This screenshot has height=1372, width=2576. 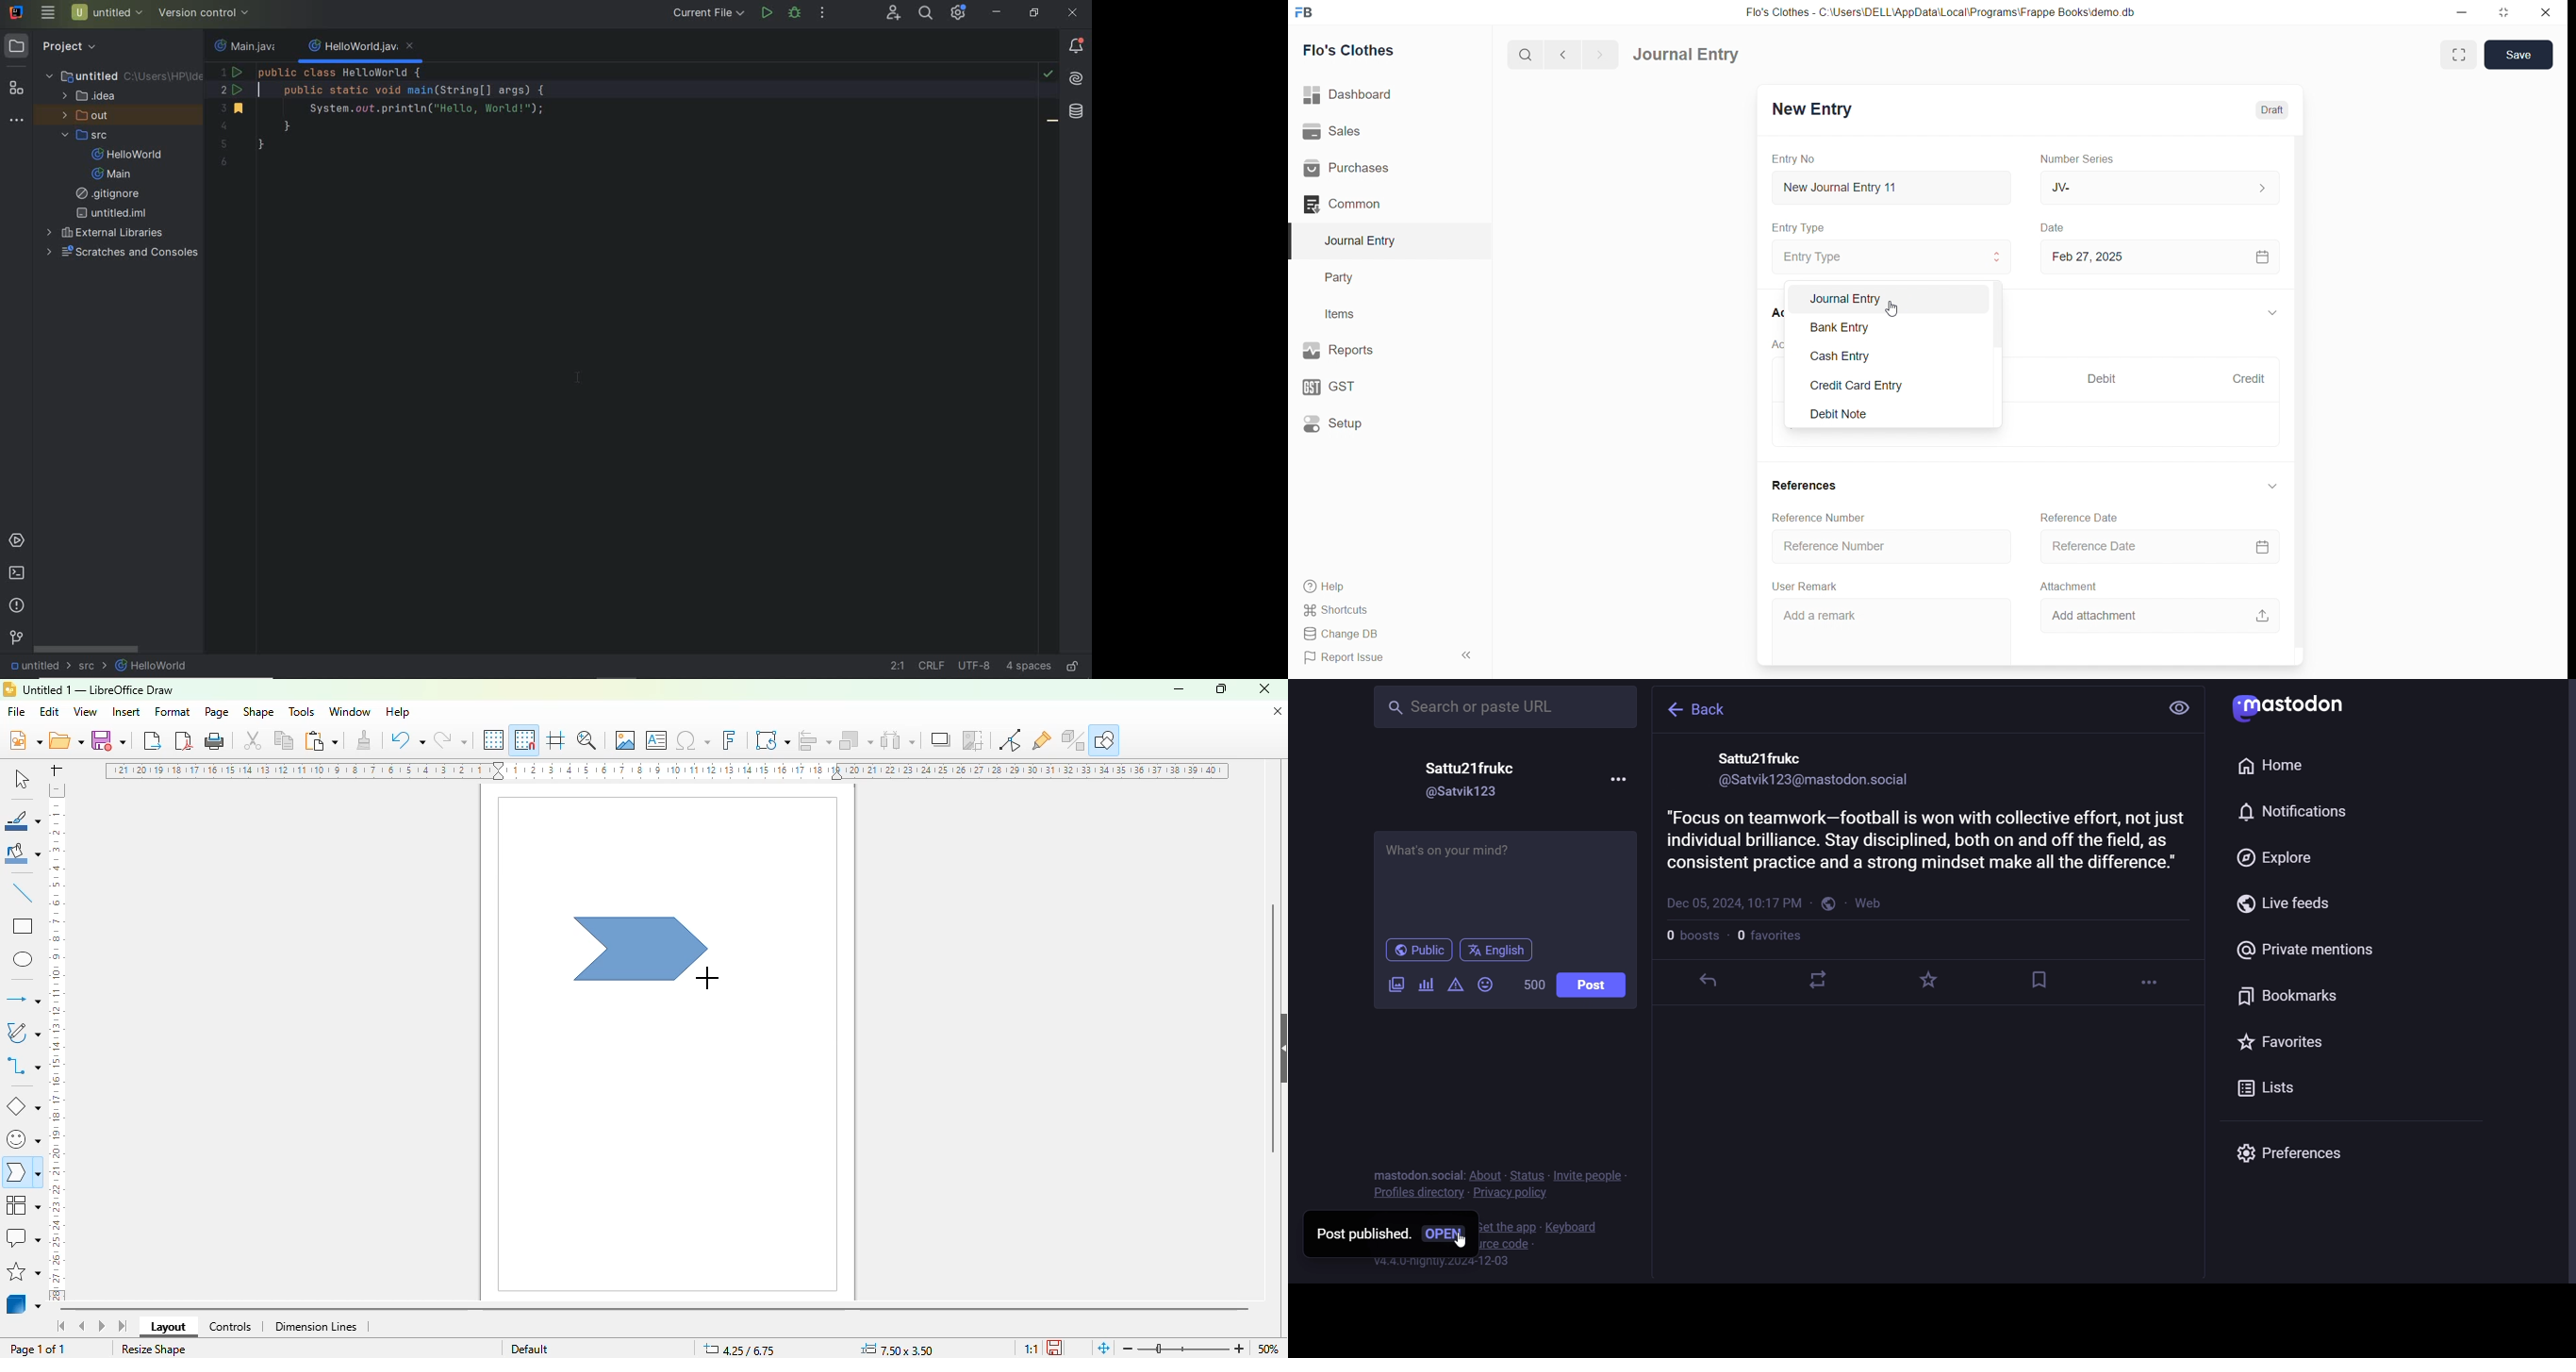 I want to click on zoom out, so click(x=1129, y=1349).